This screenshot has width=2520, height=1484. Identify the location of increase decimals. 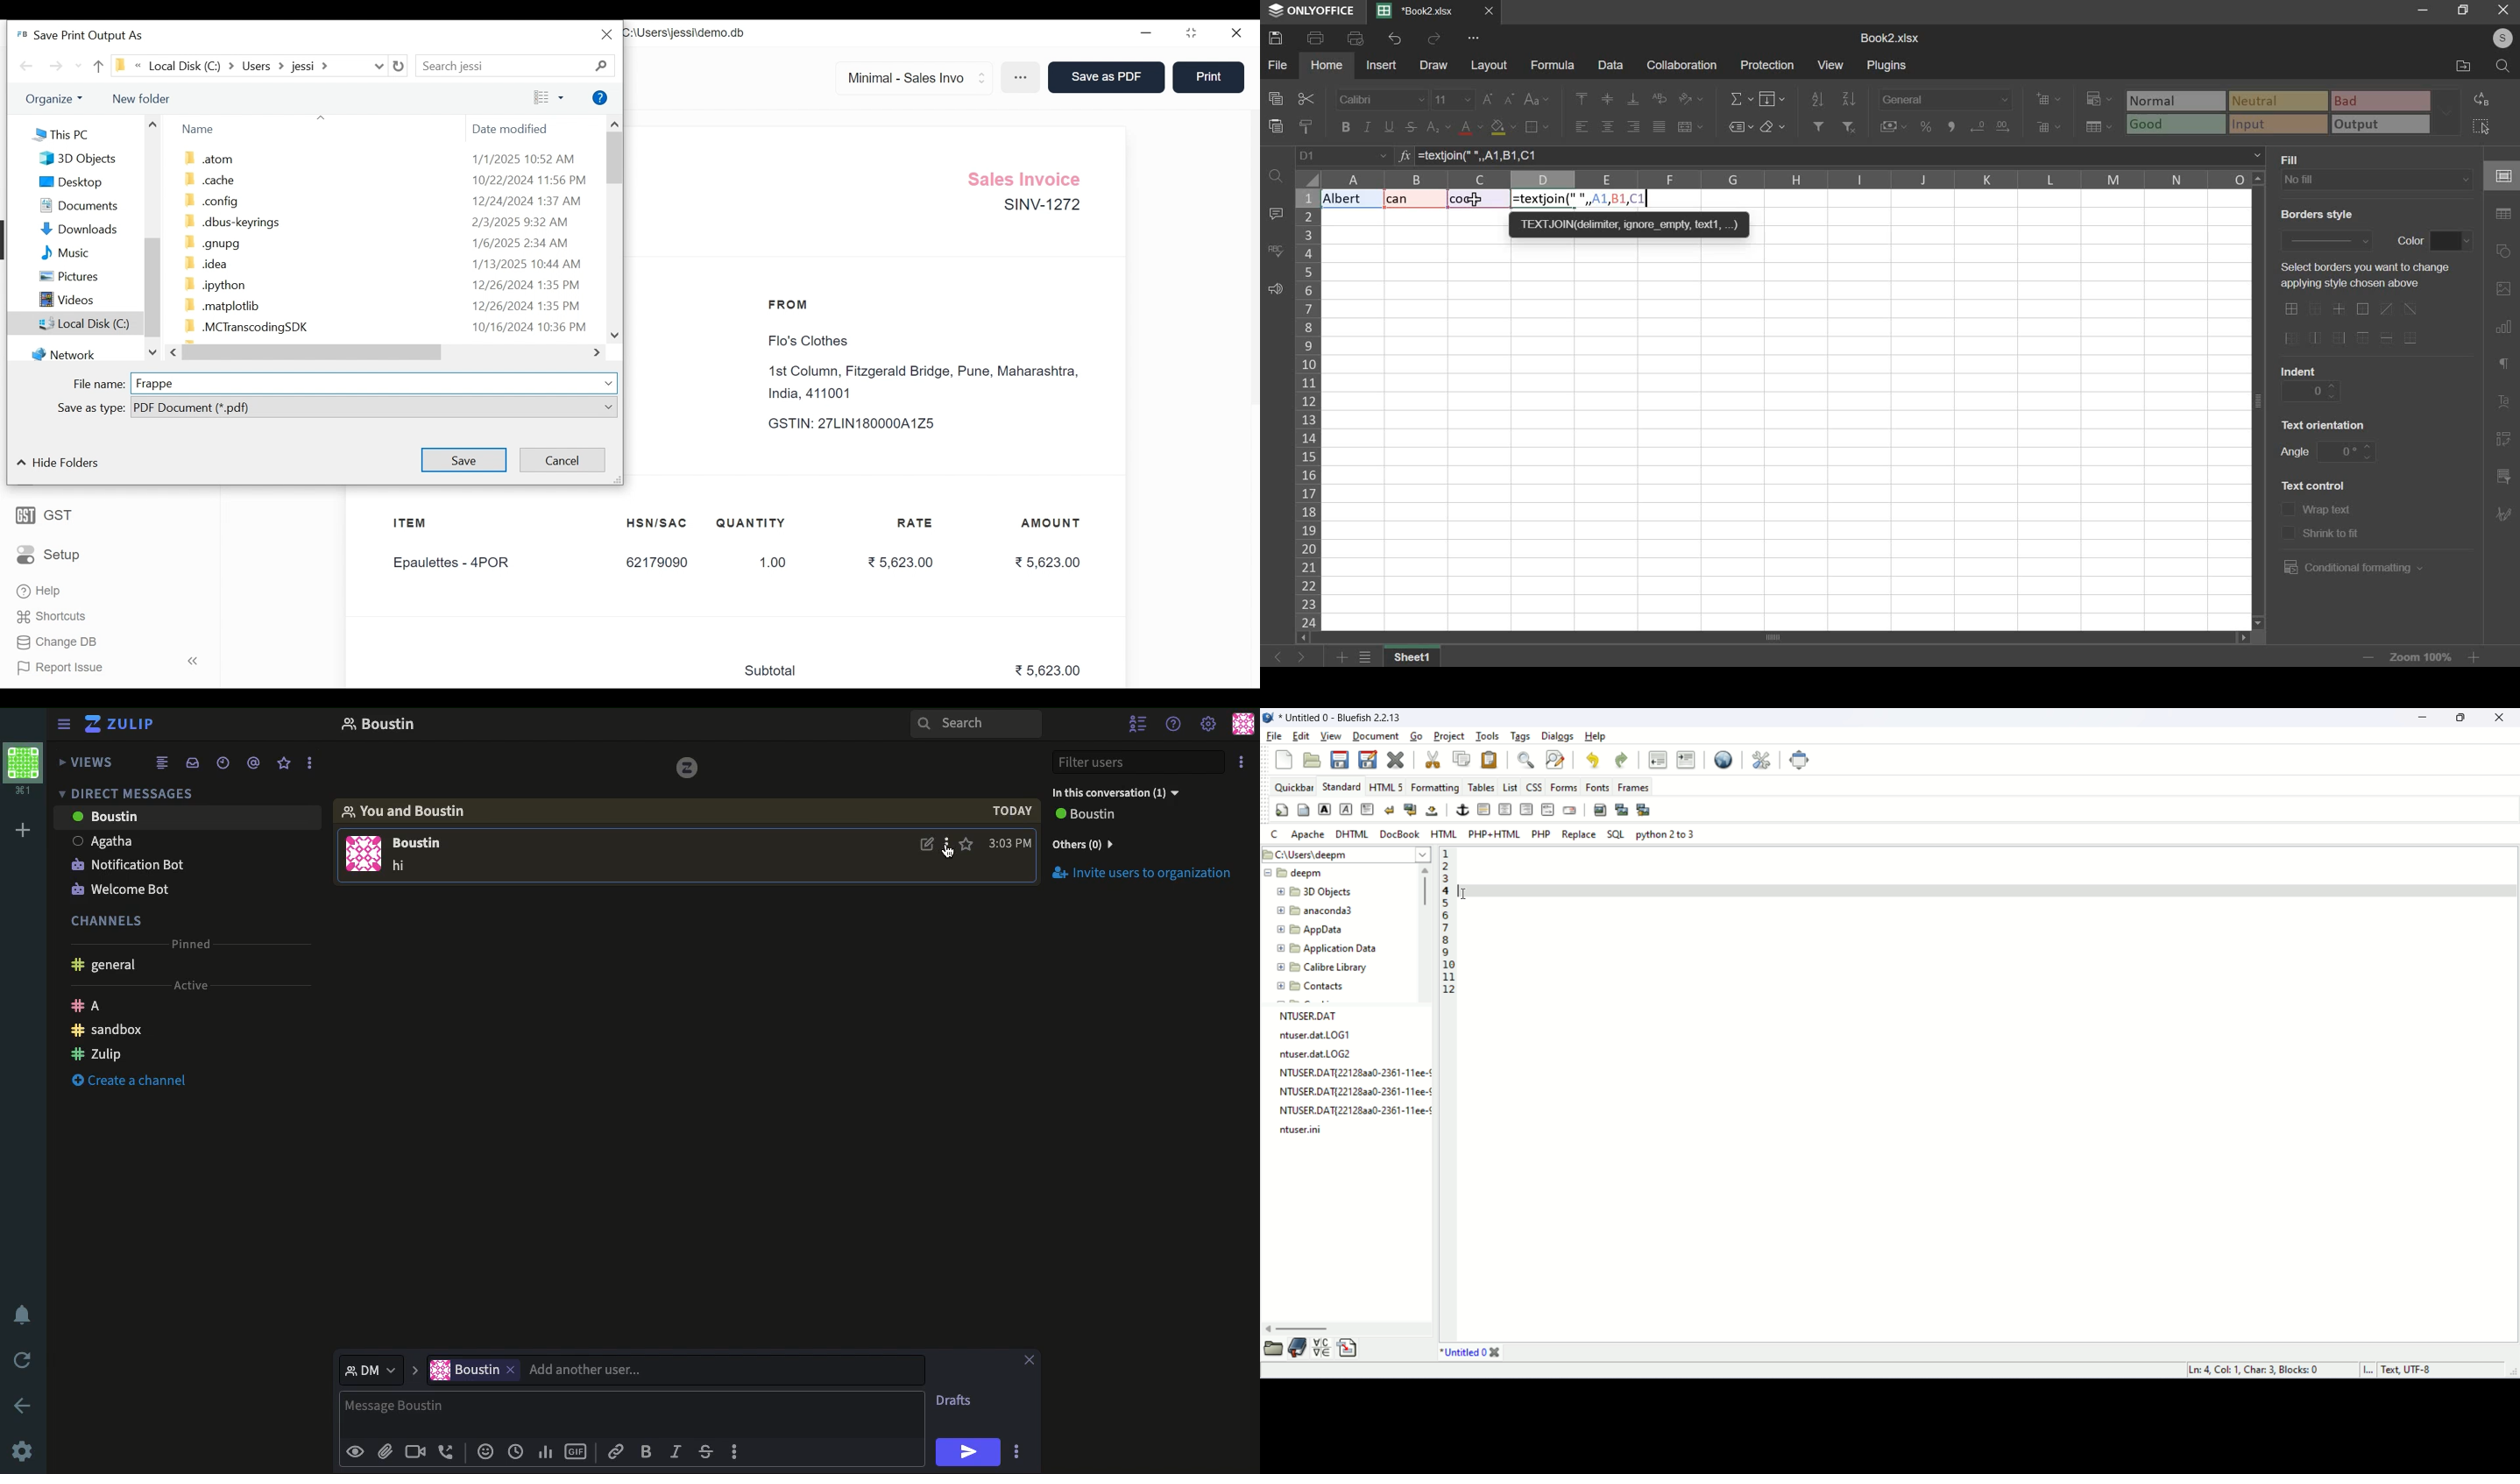
(1978, 125).